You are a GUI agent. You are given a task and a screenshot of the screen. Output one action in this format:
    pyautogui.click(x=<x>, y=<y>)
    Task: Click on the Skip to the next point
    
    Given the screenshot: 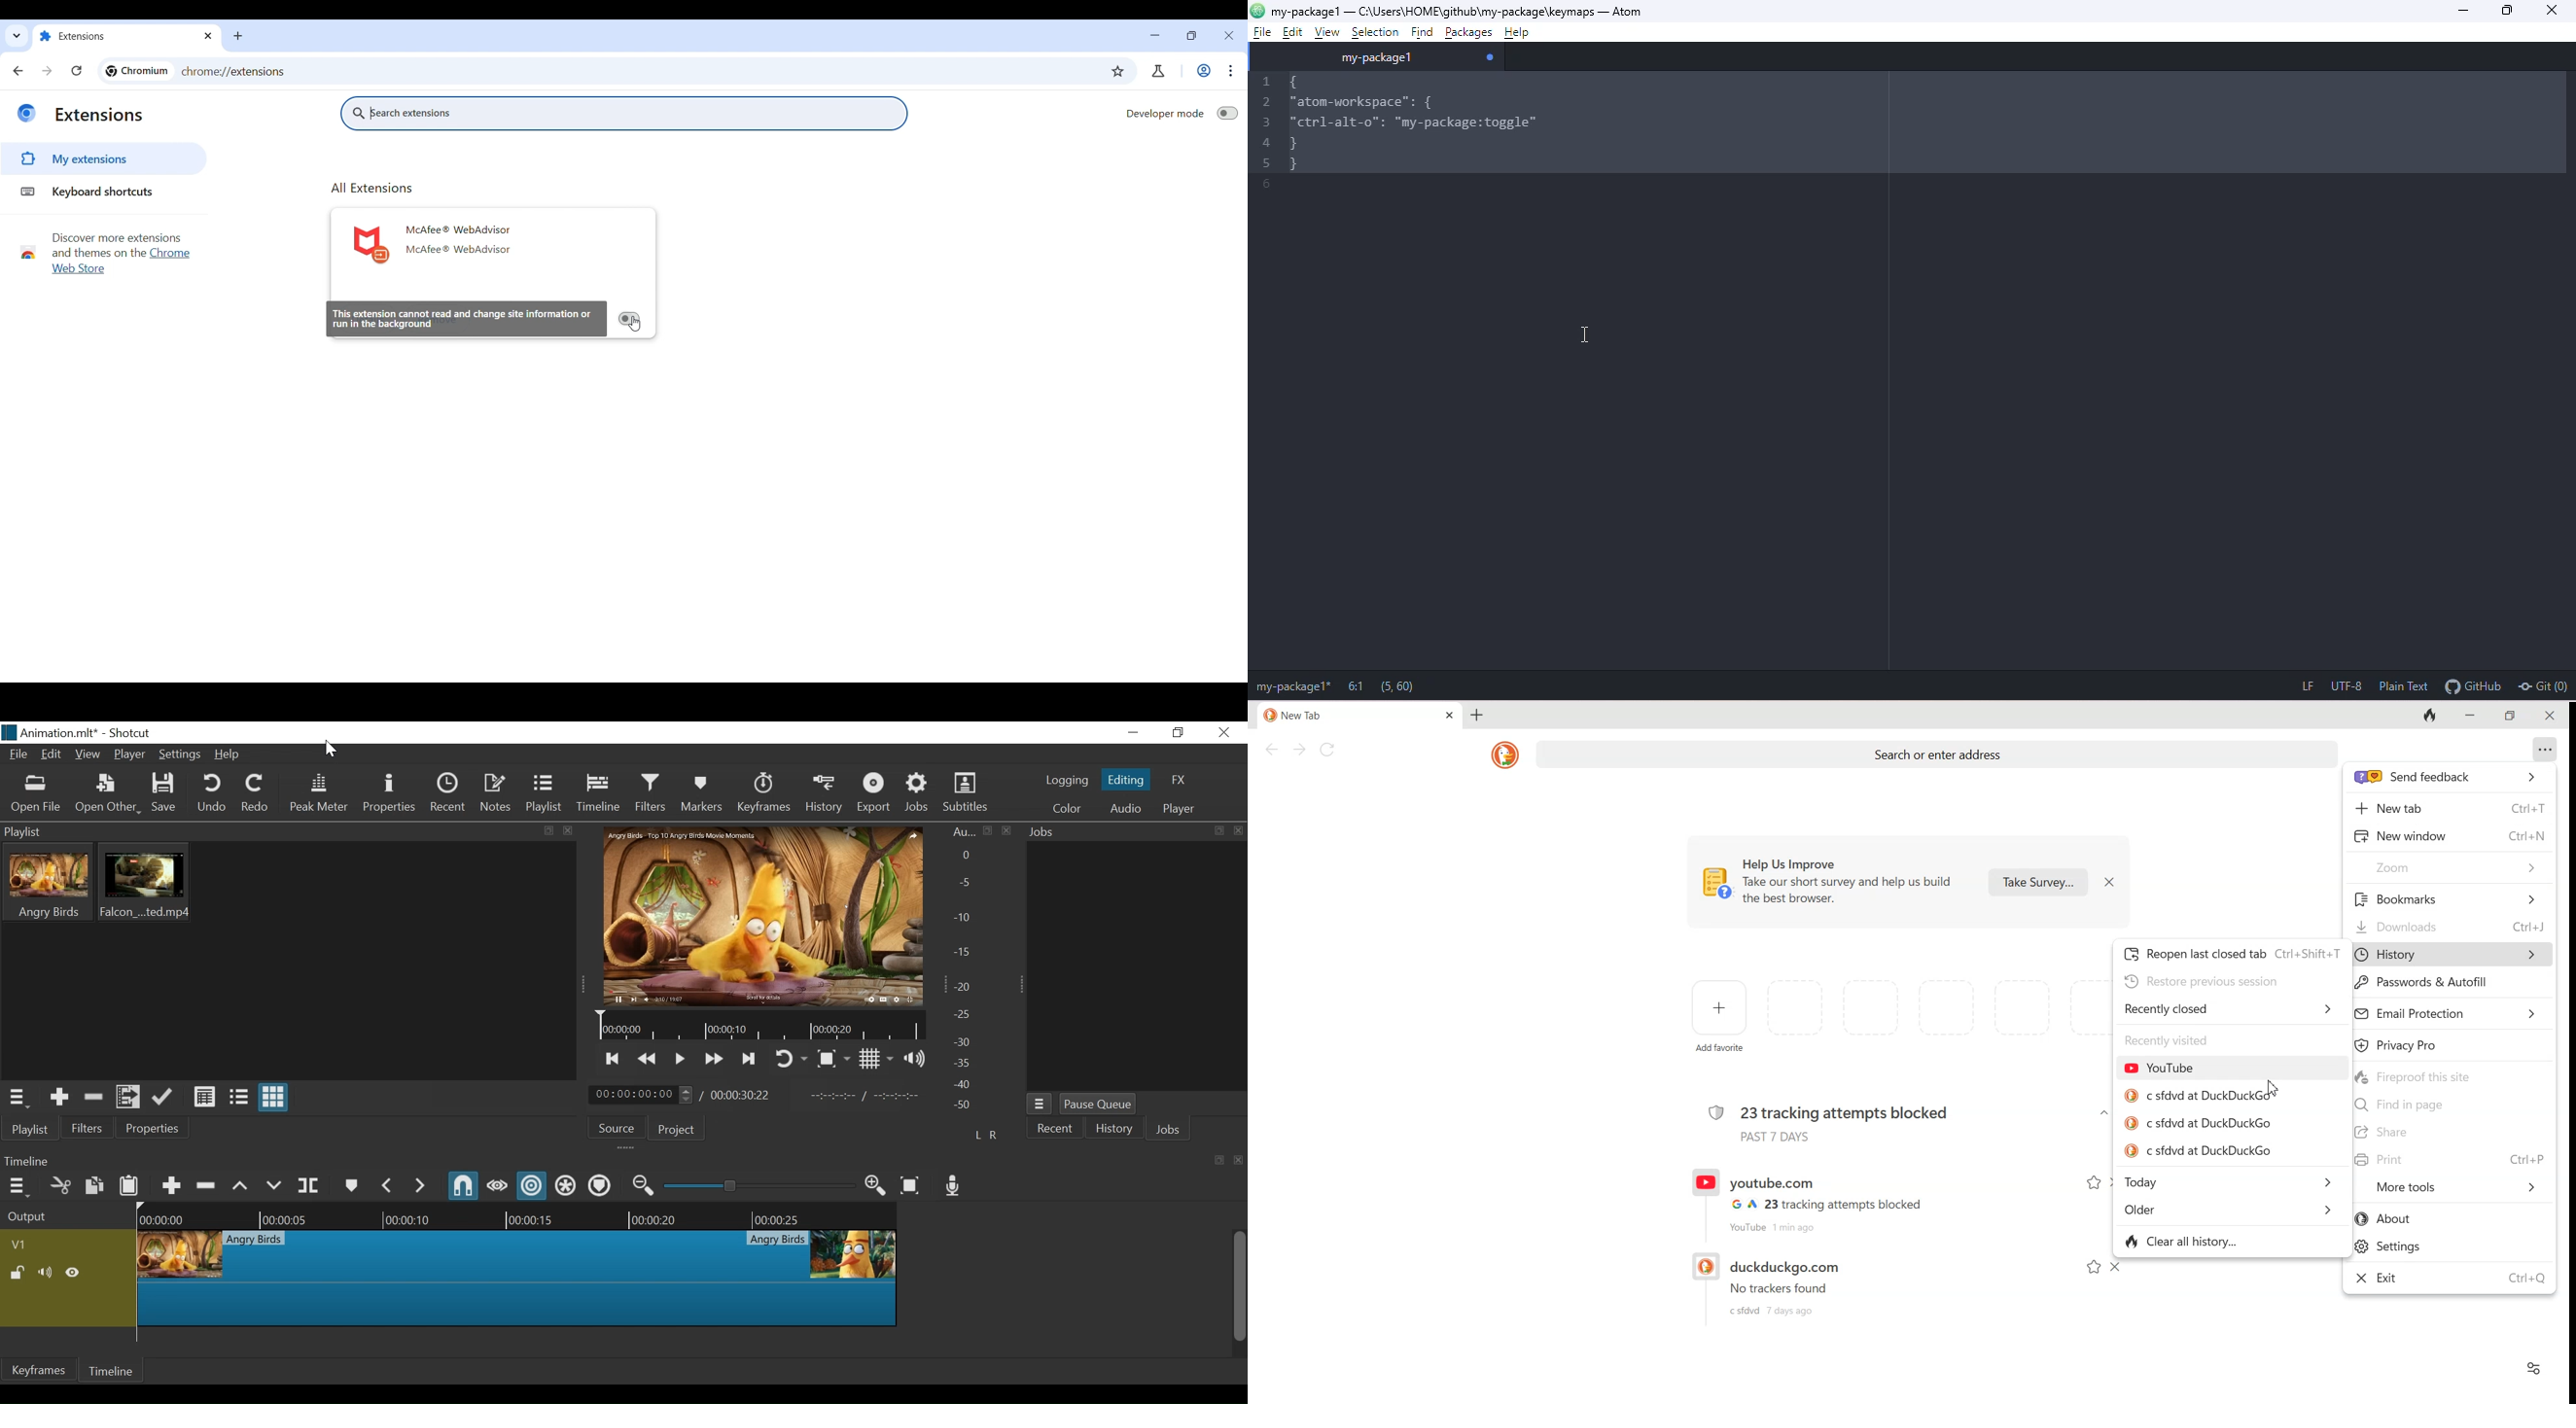 What is the action you would take?
    pyautogui.click(x=750, y=1060)
    